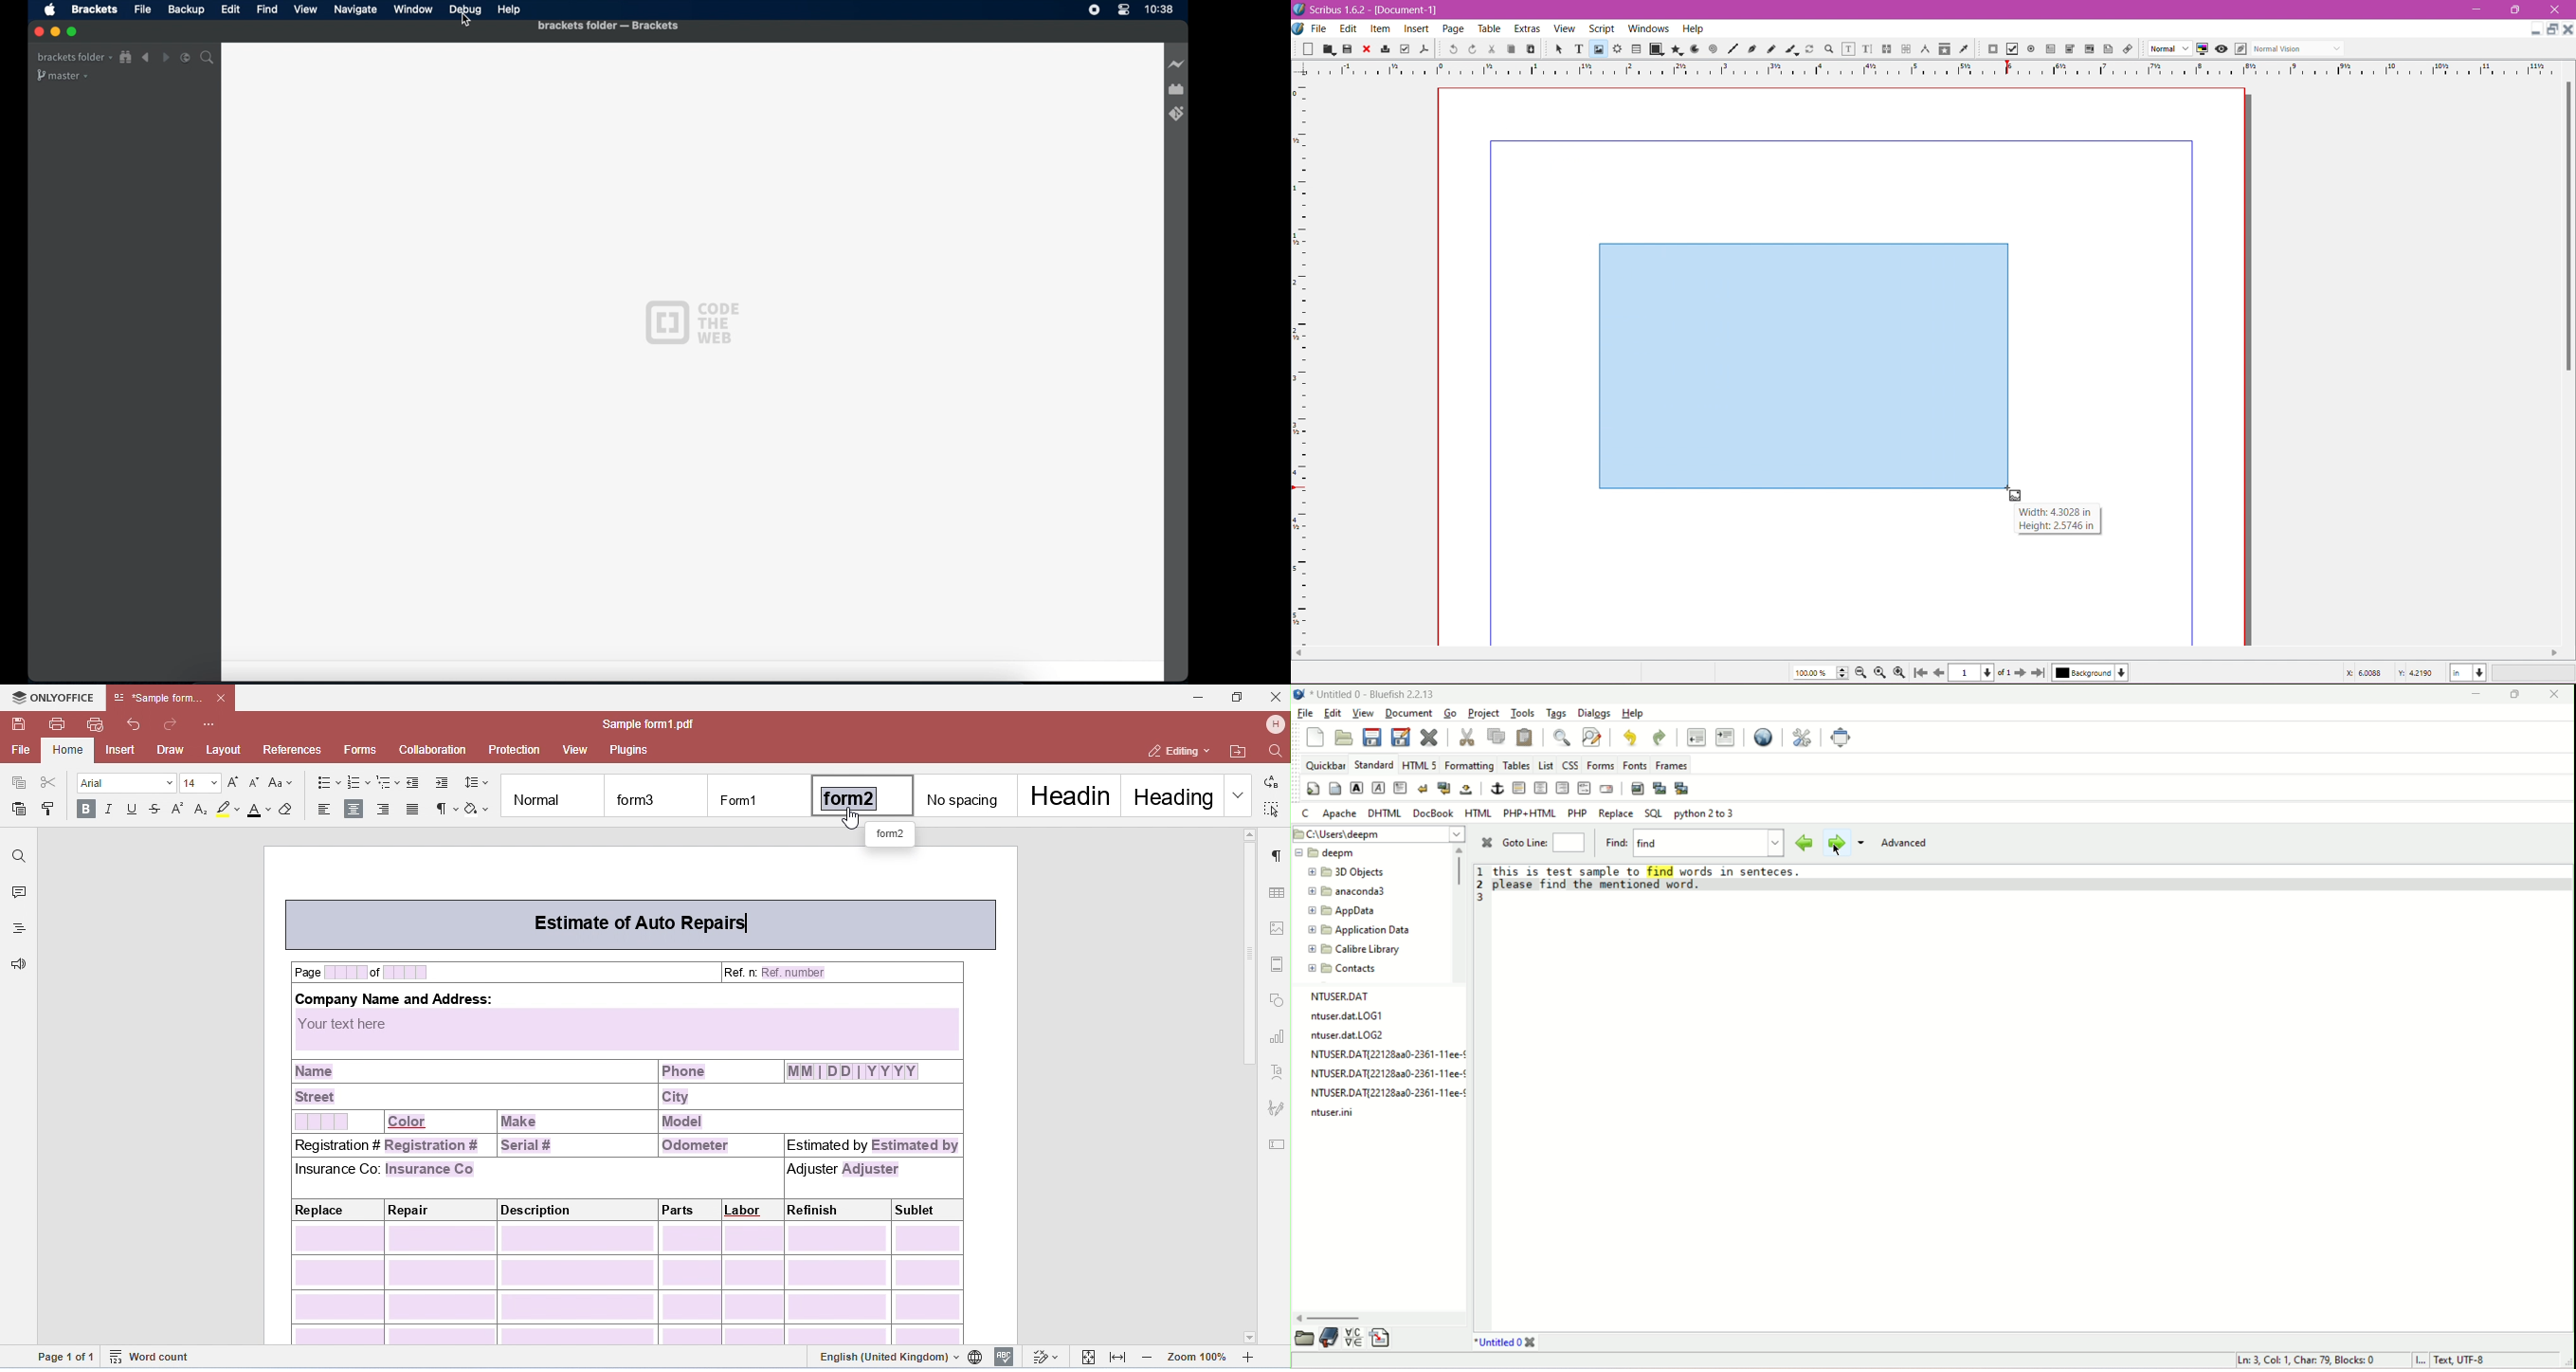 The height and width of the screenshot is (1372, 2576). Describe the element at coordinates (1453, 49) in the screenshot. I see `Undo` at that location.